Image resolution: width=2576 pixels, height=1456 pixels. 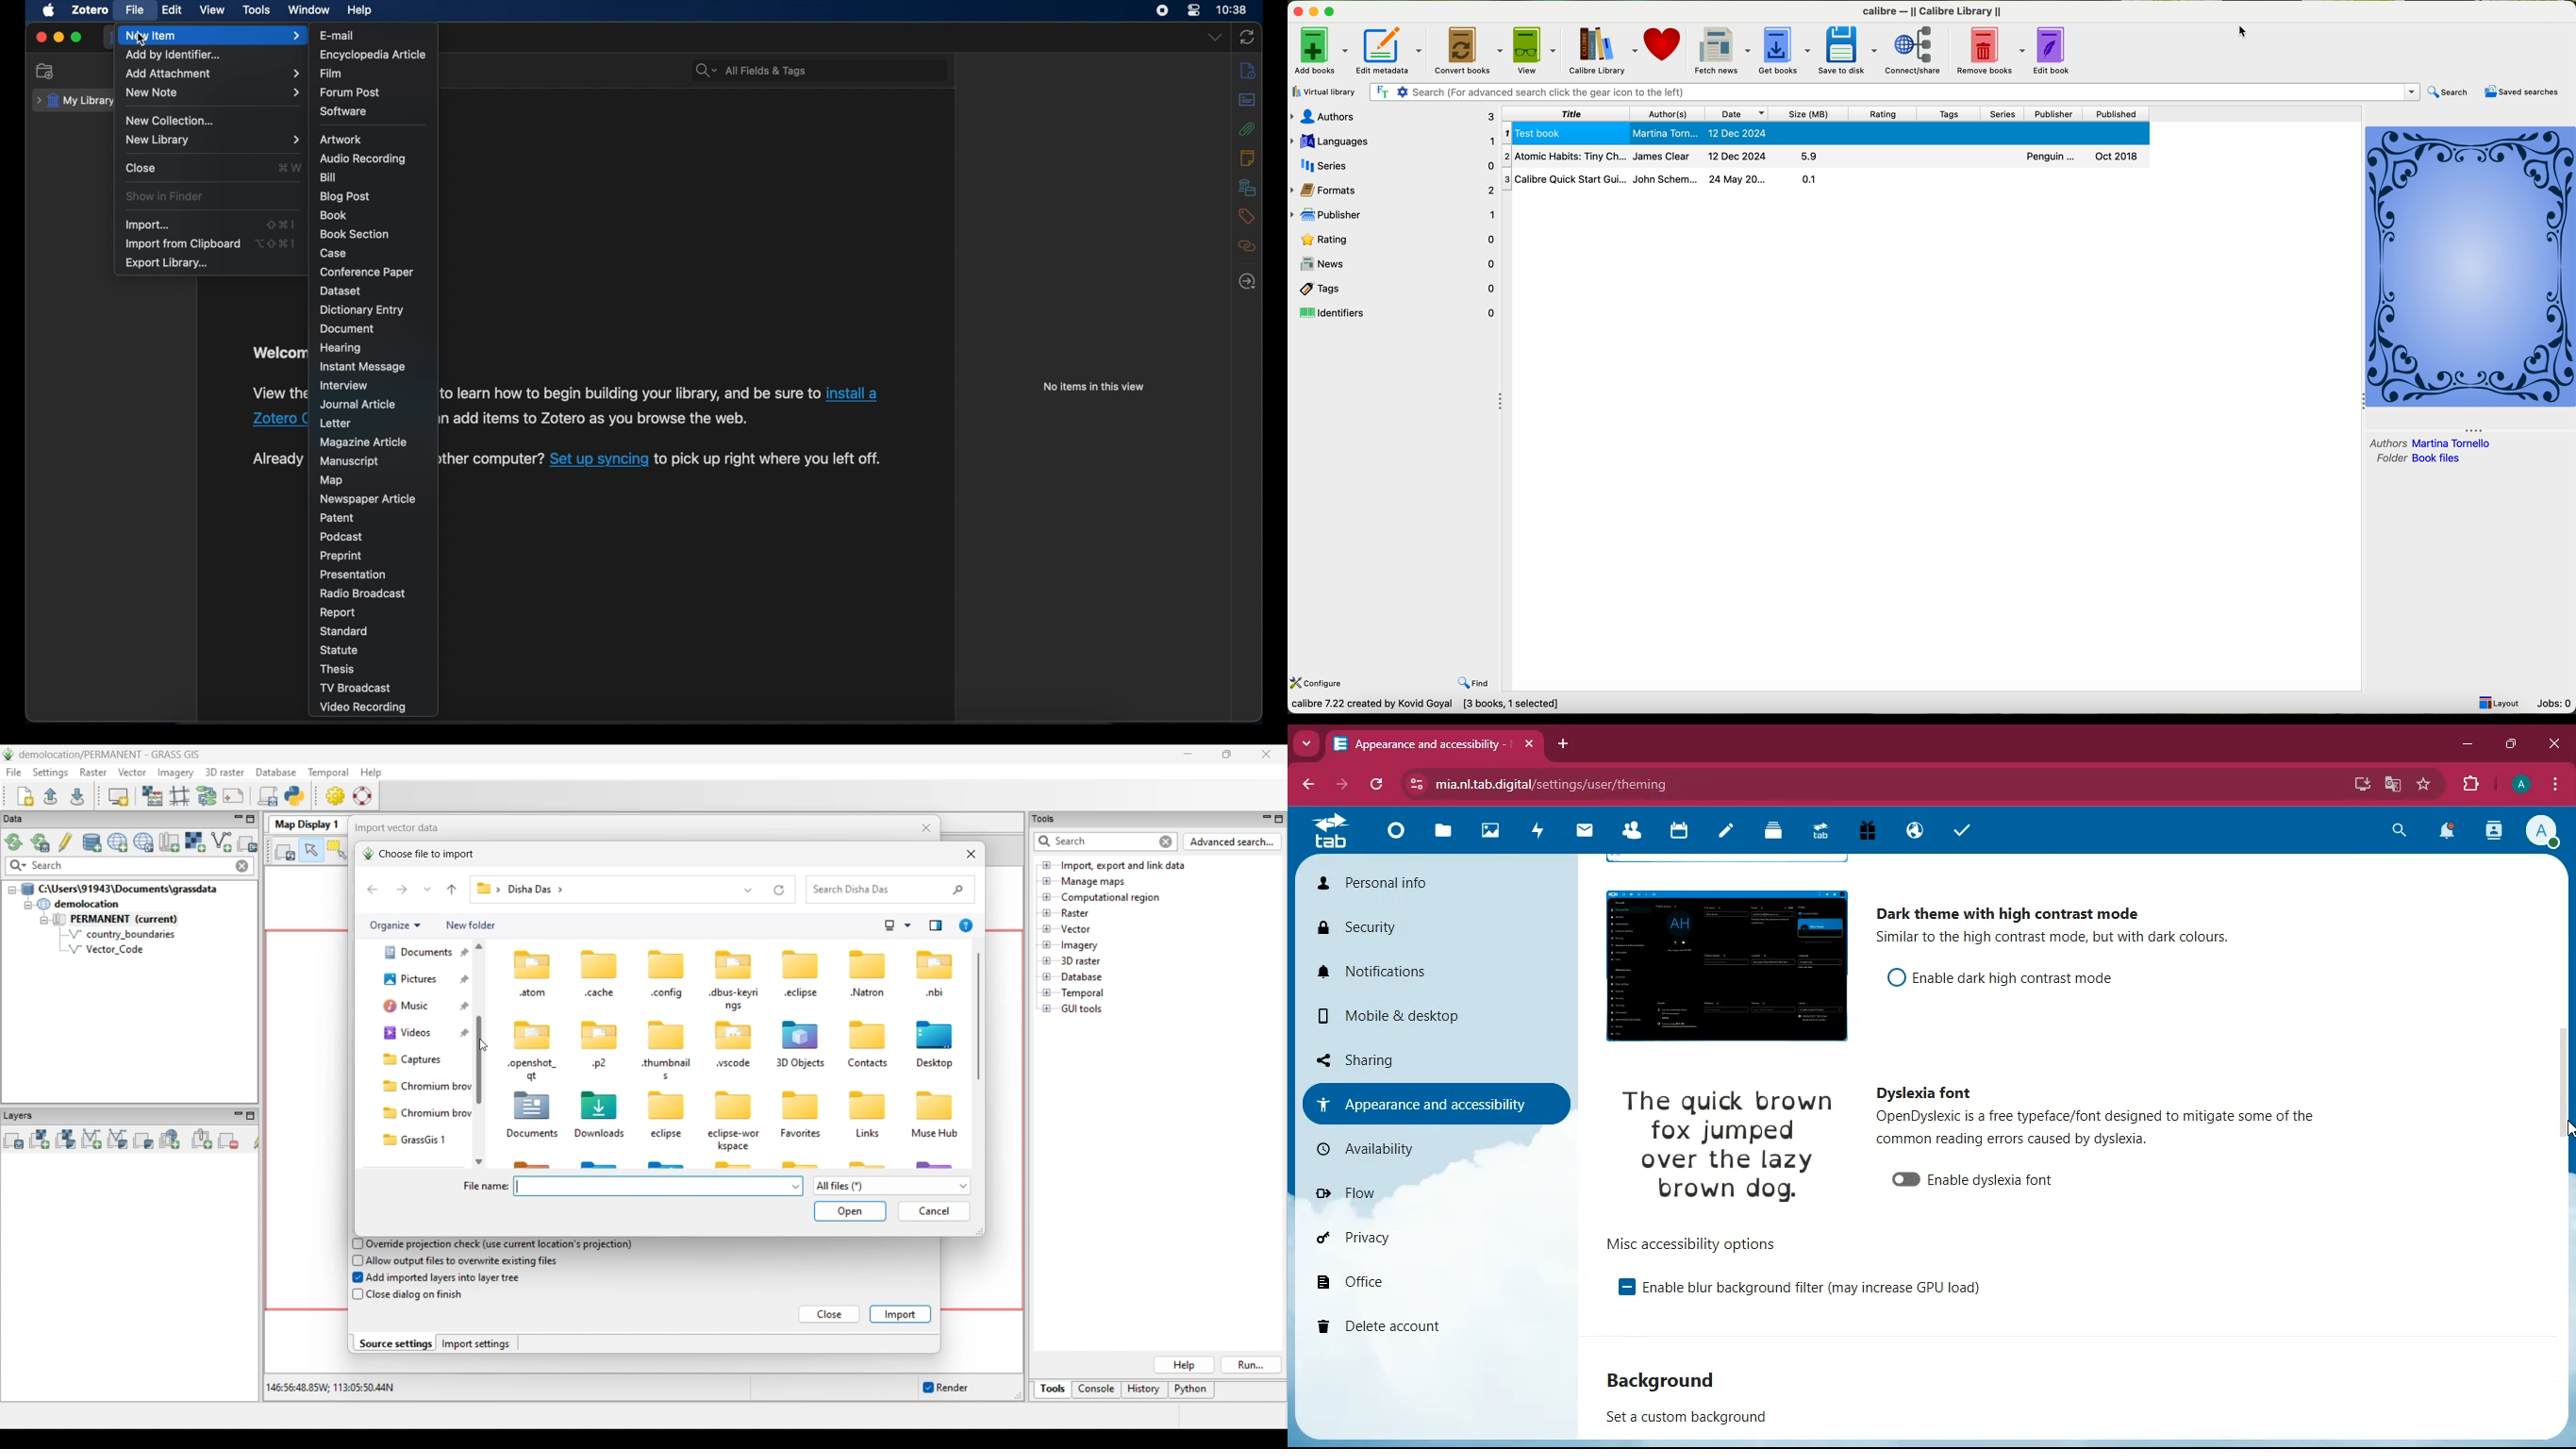 I want to click on letter, so click(x=345, y=424).